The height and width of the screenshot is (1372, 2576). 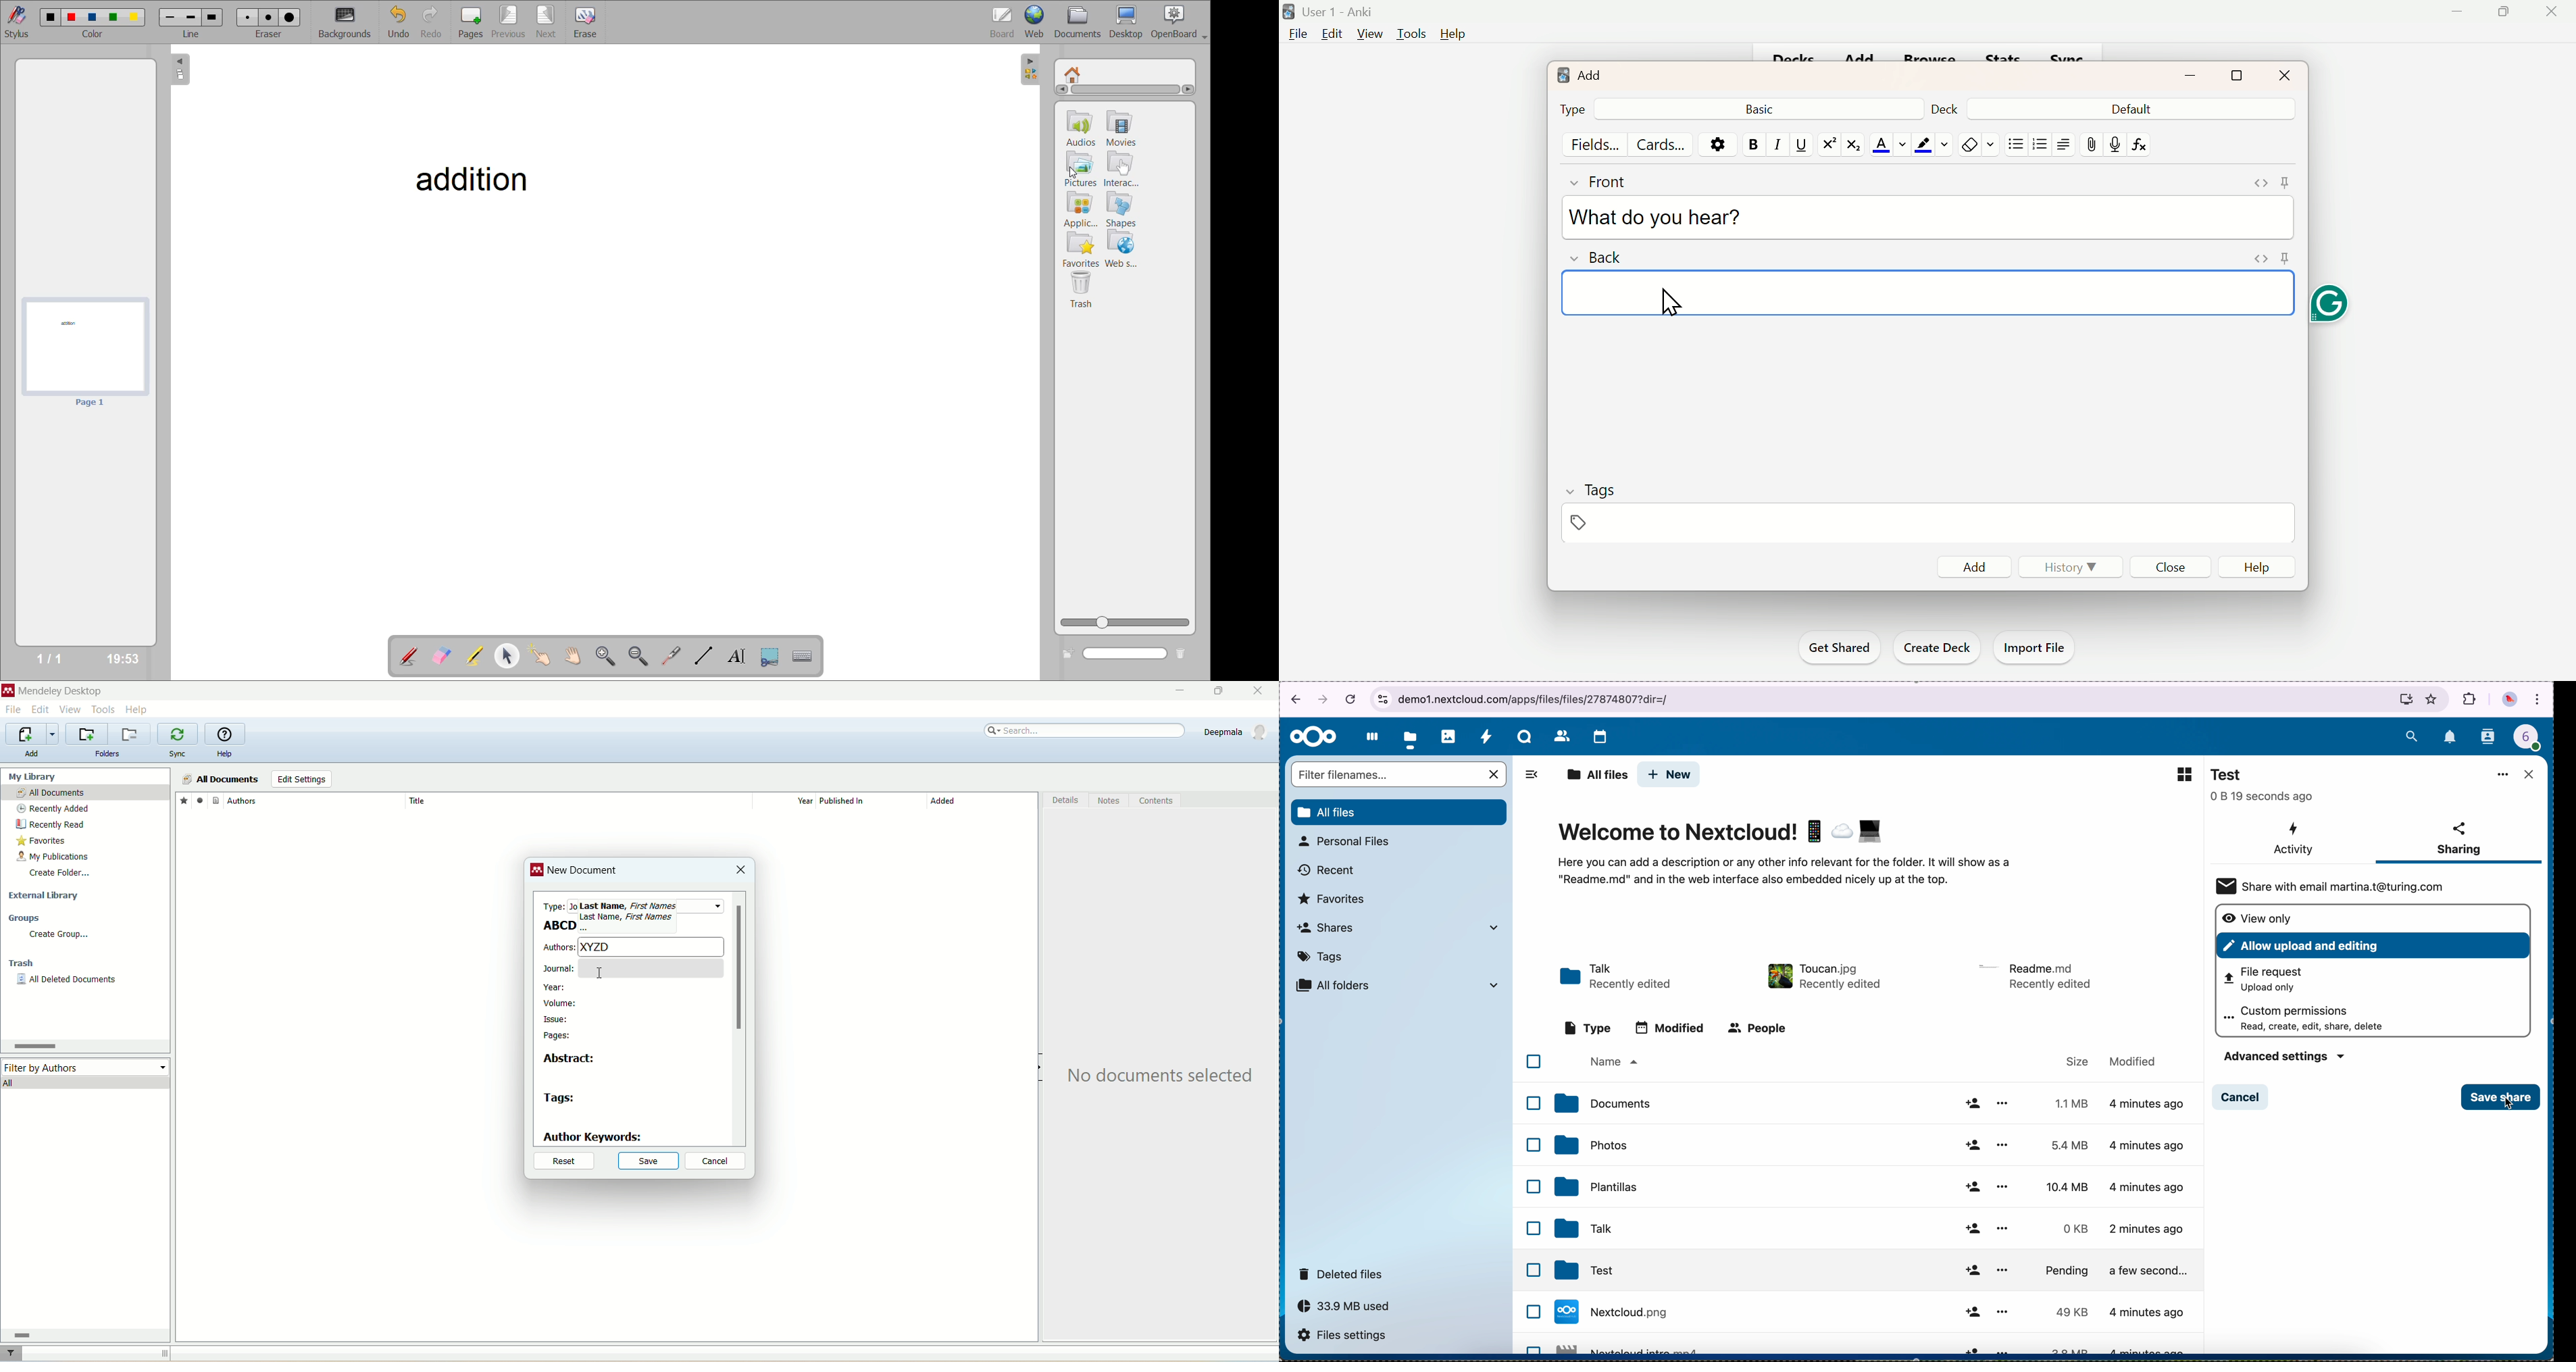 I want to click on Welcome to Nextcloud, so click(x=1723, y=834).